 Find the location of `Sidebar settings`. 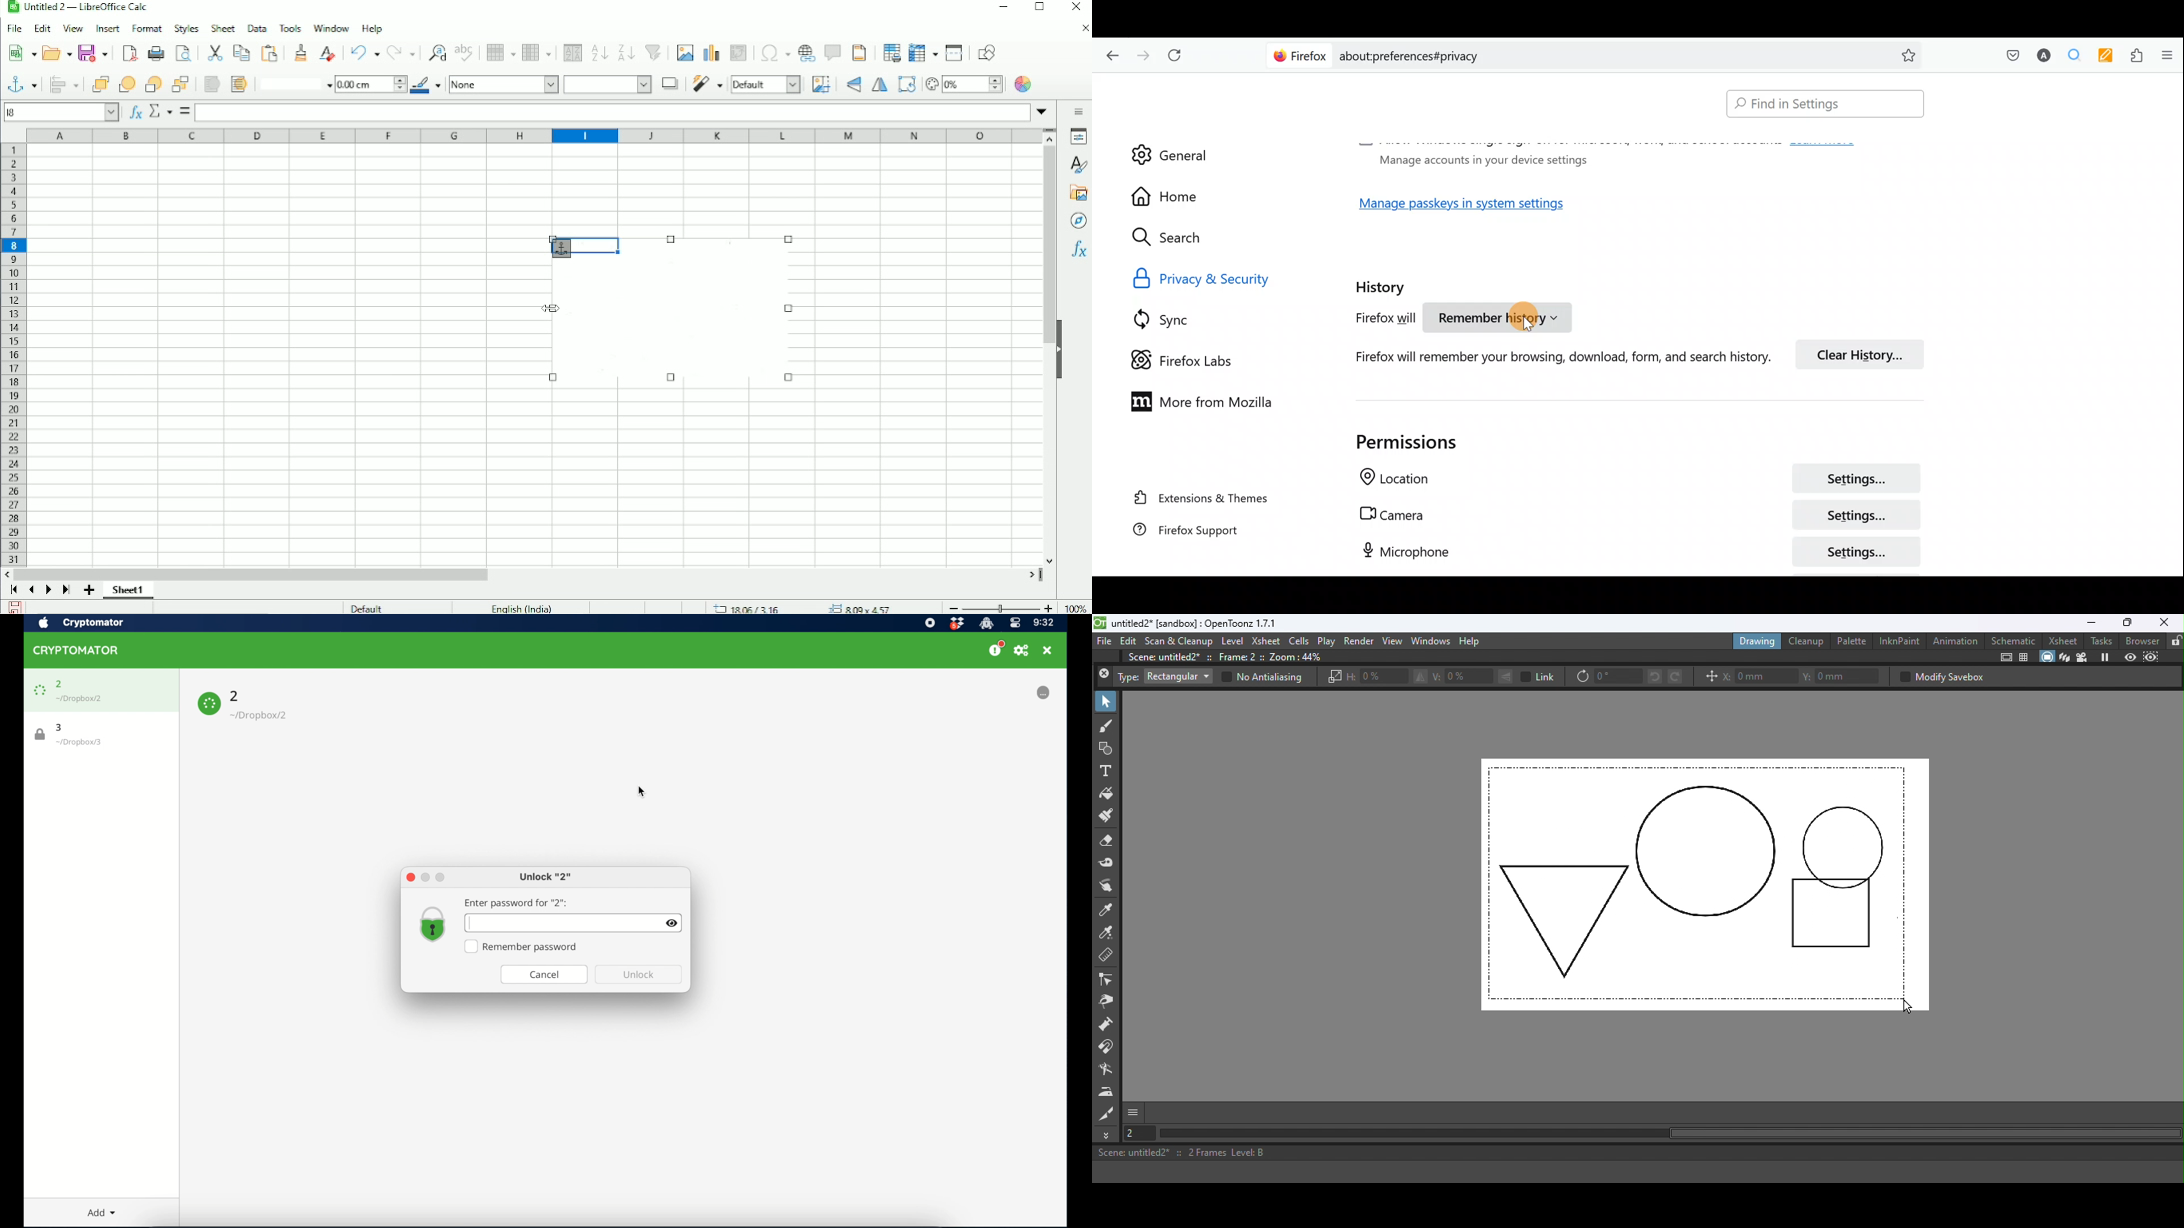

Sidebar settings is located at coordinates (1079, 111).